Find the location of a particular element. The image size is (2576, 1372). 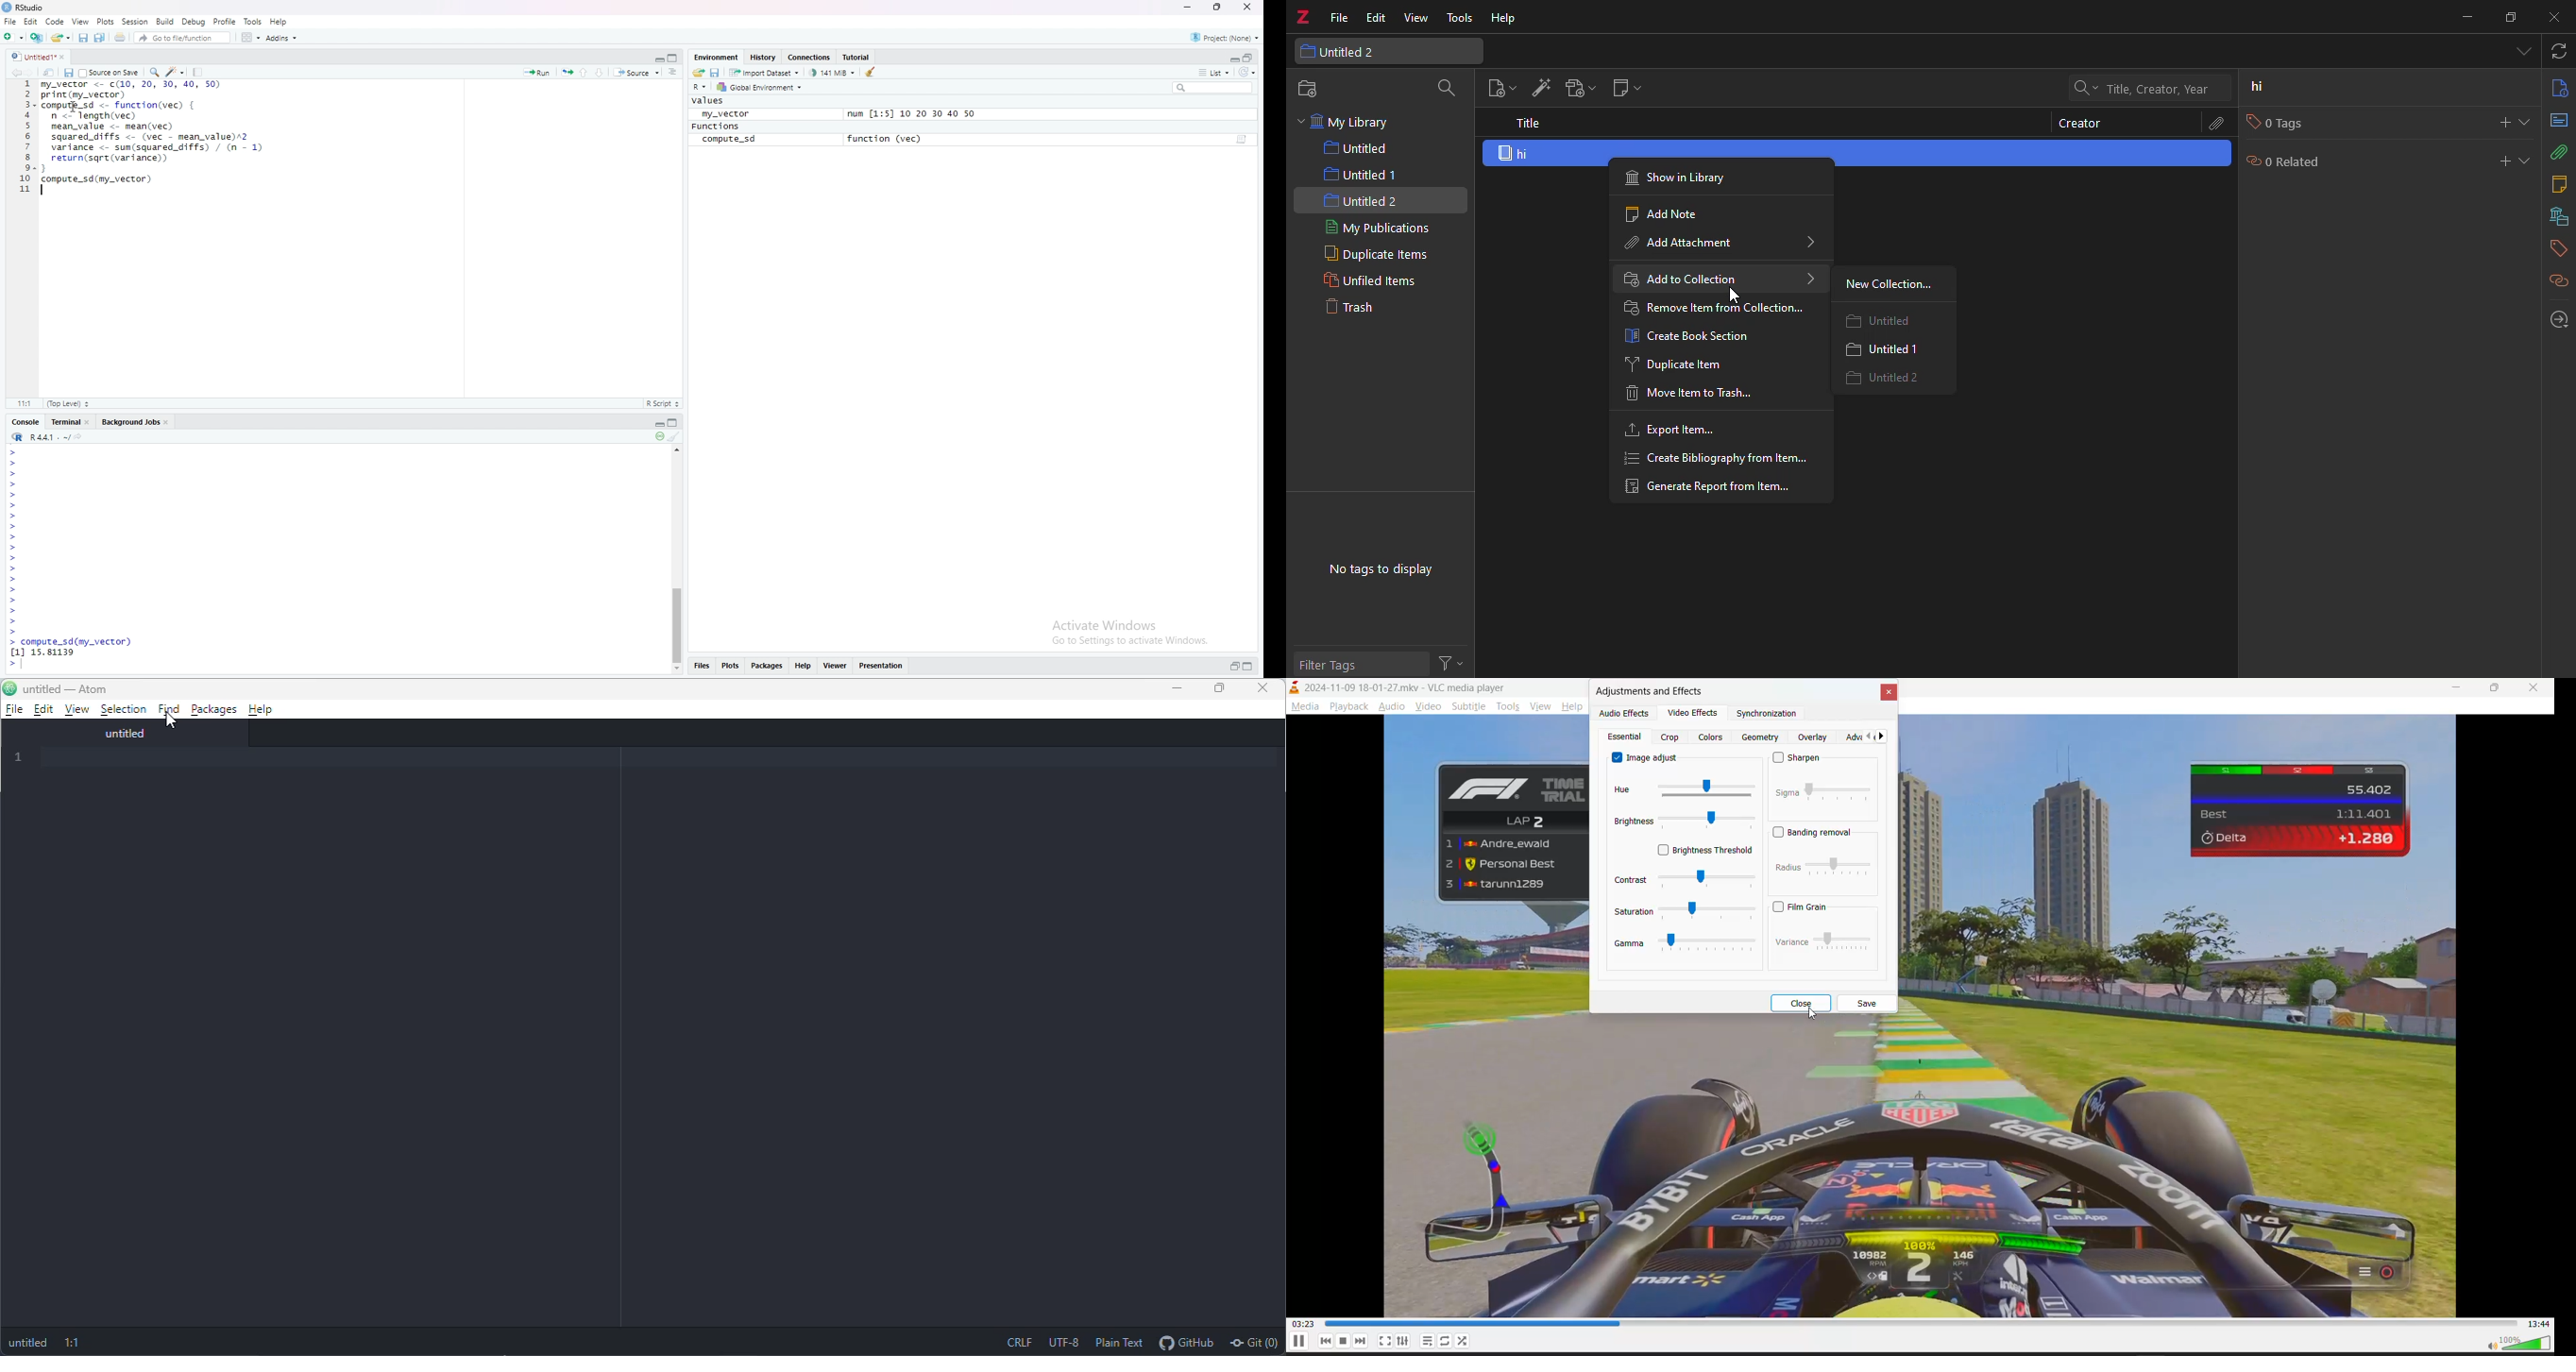

untitled 1 is located at coordinates (1889, 348).